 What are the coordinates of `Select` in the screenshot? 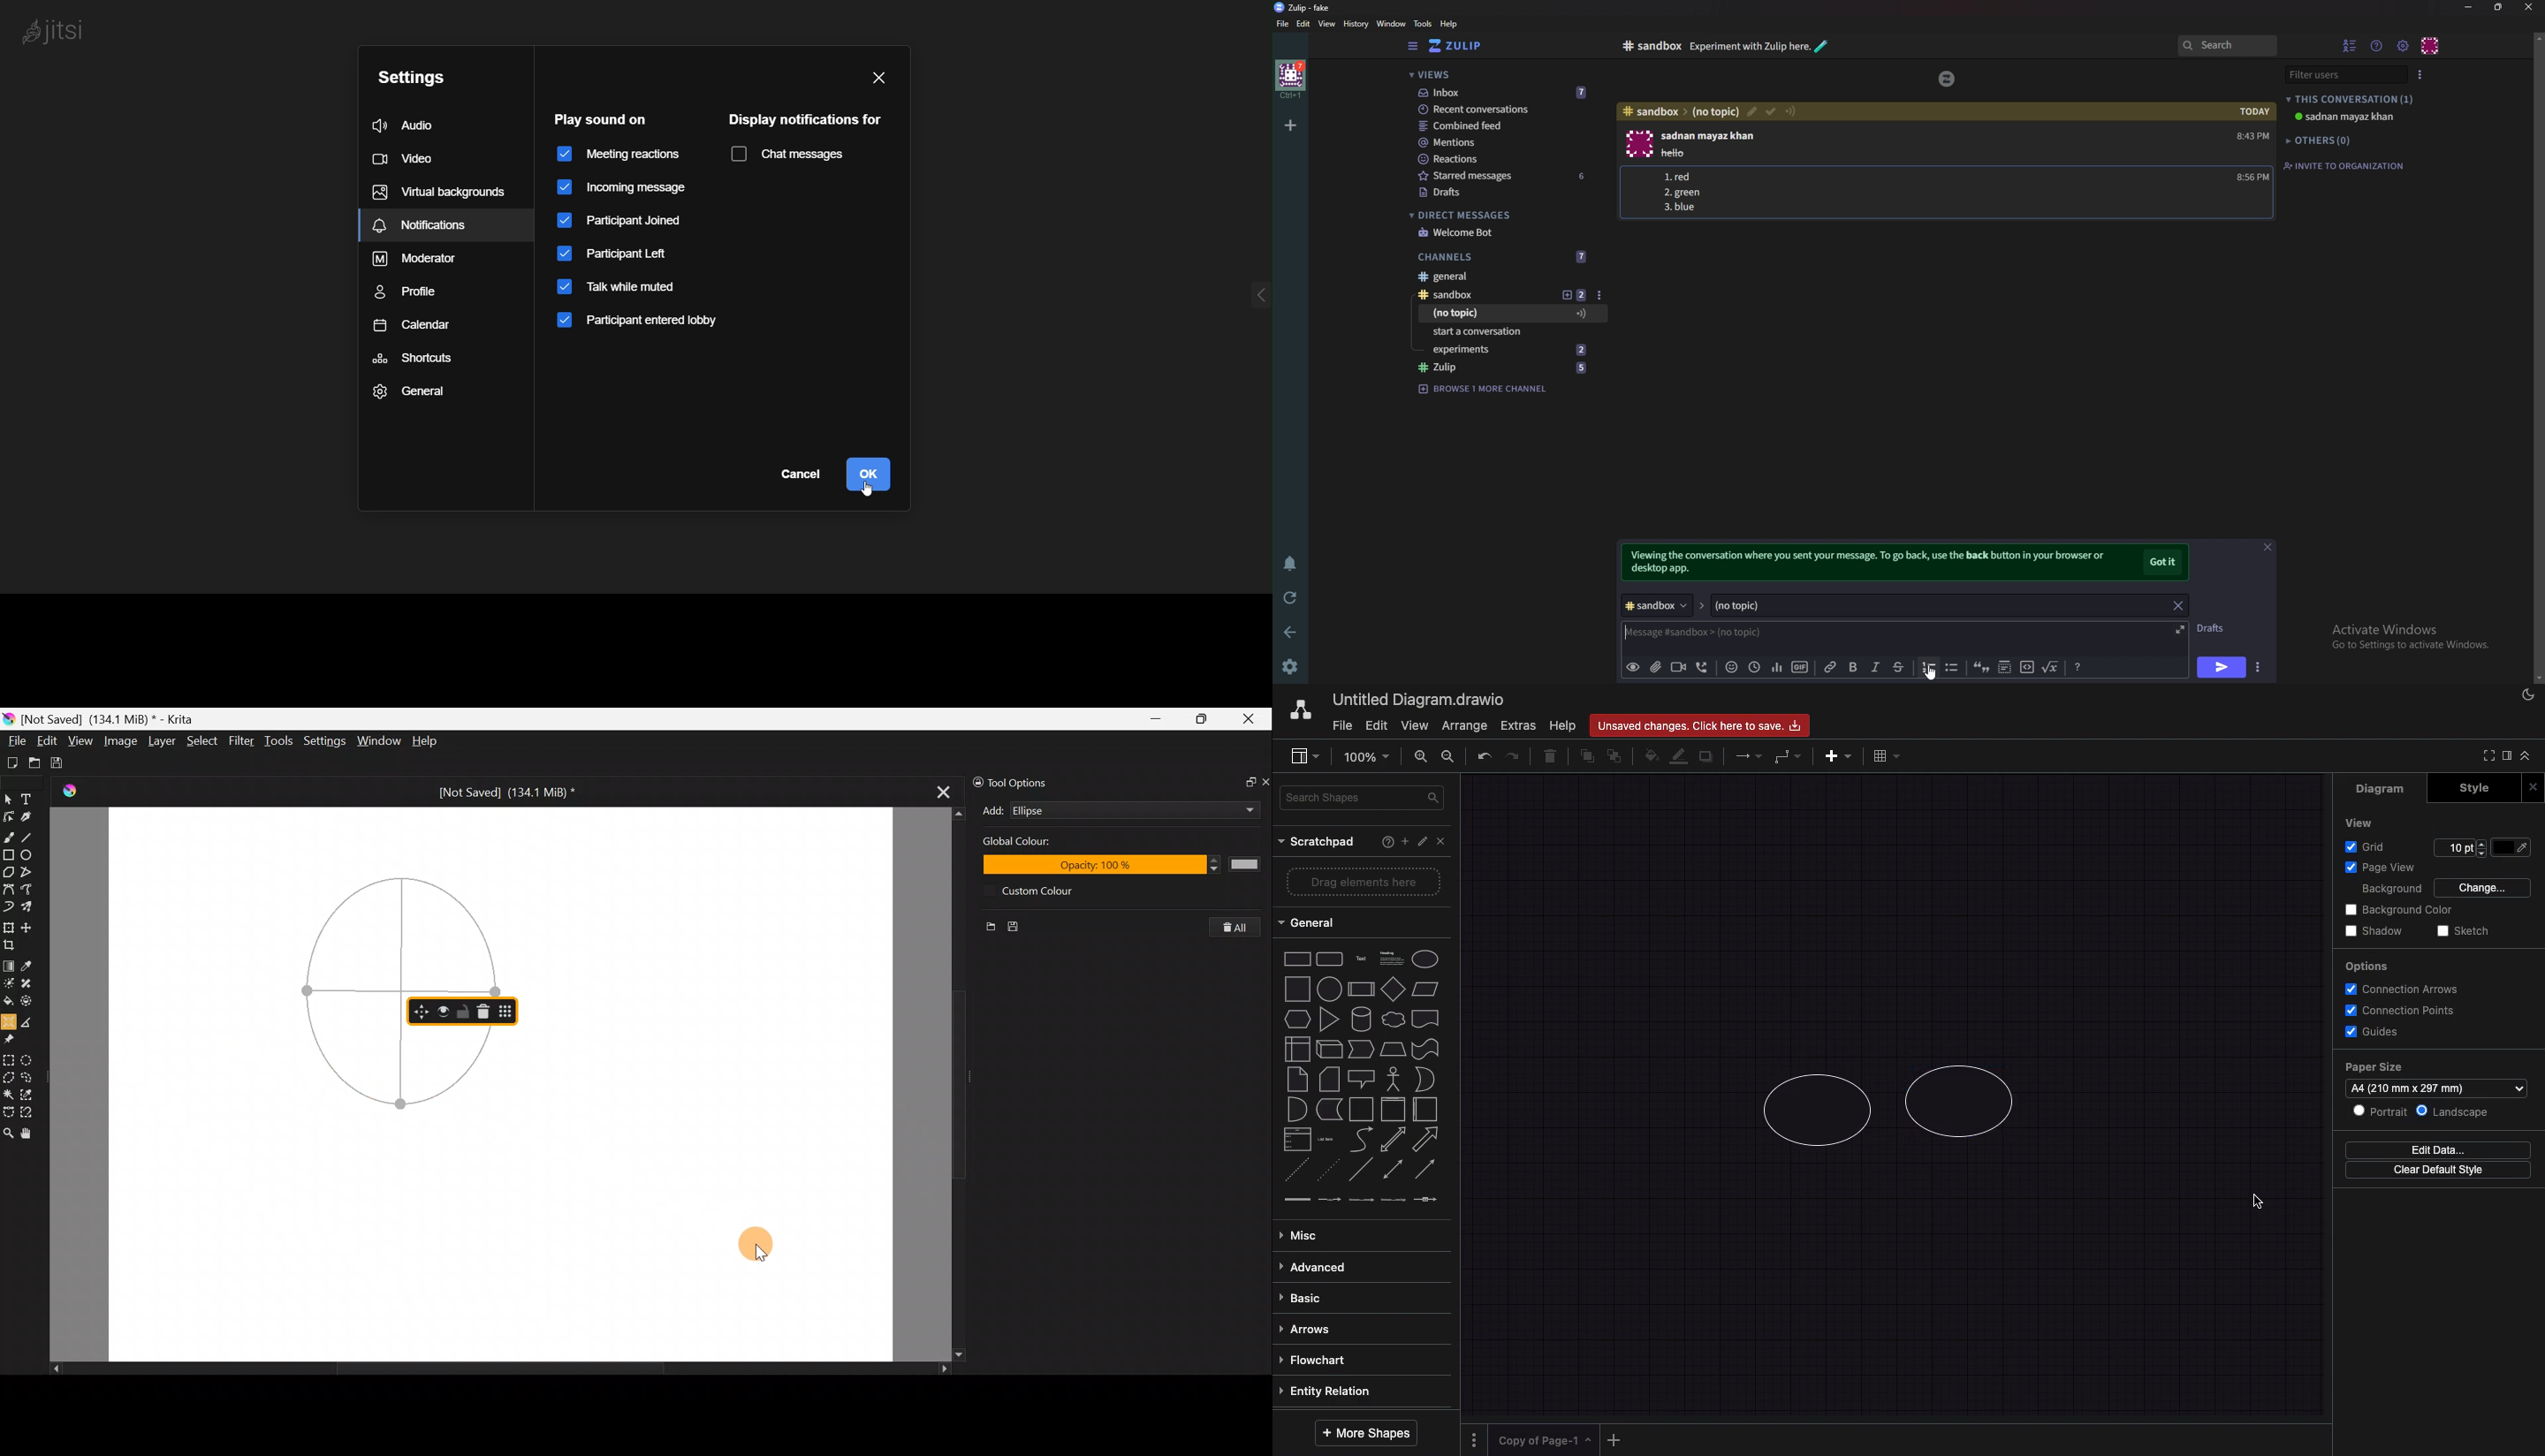 It's located at (202, 744).